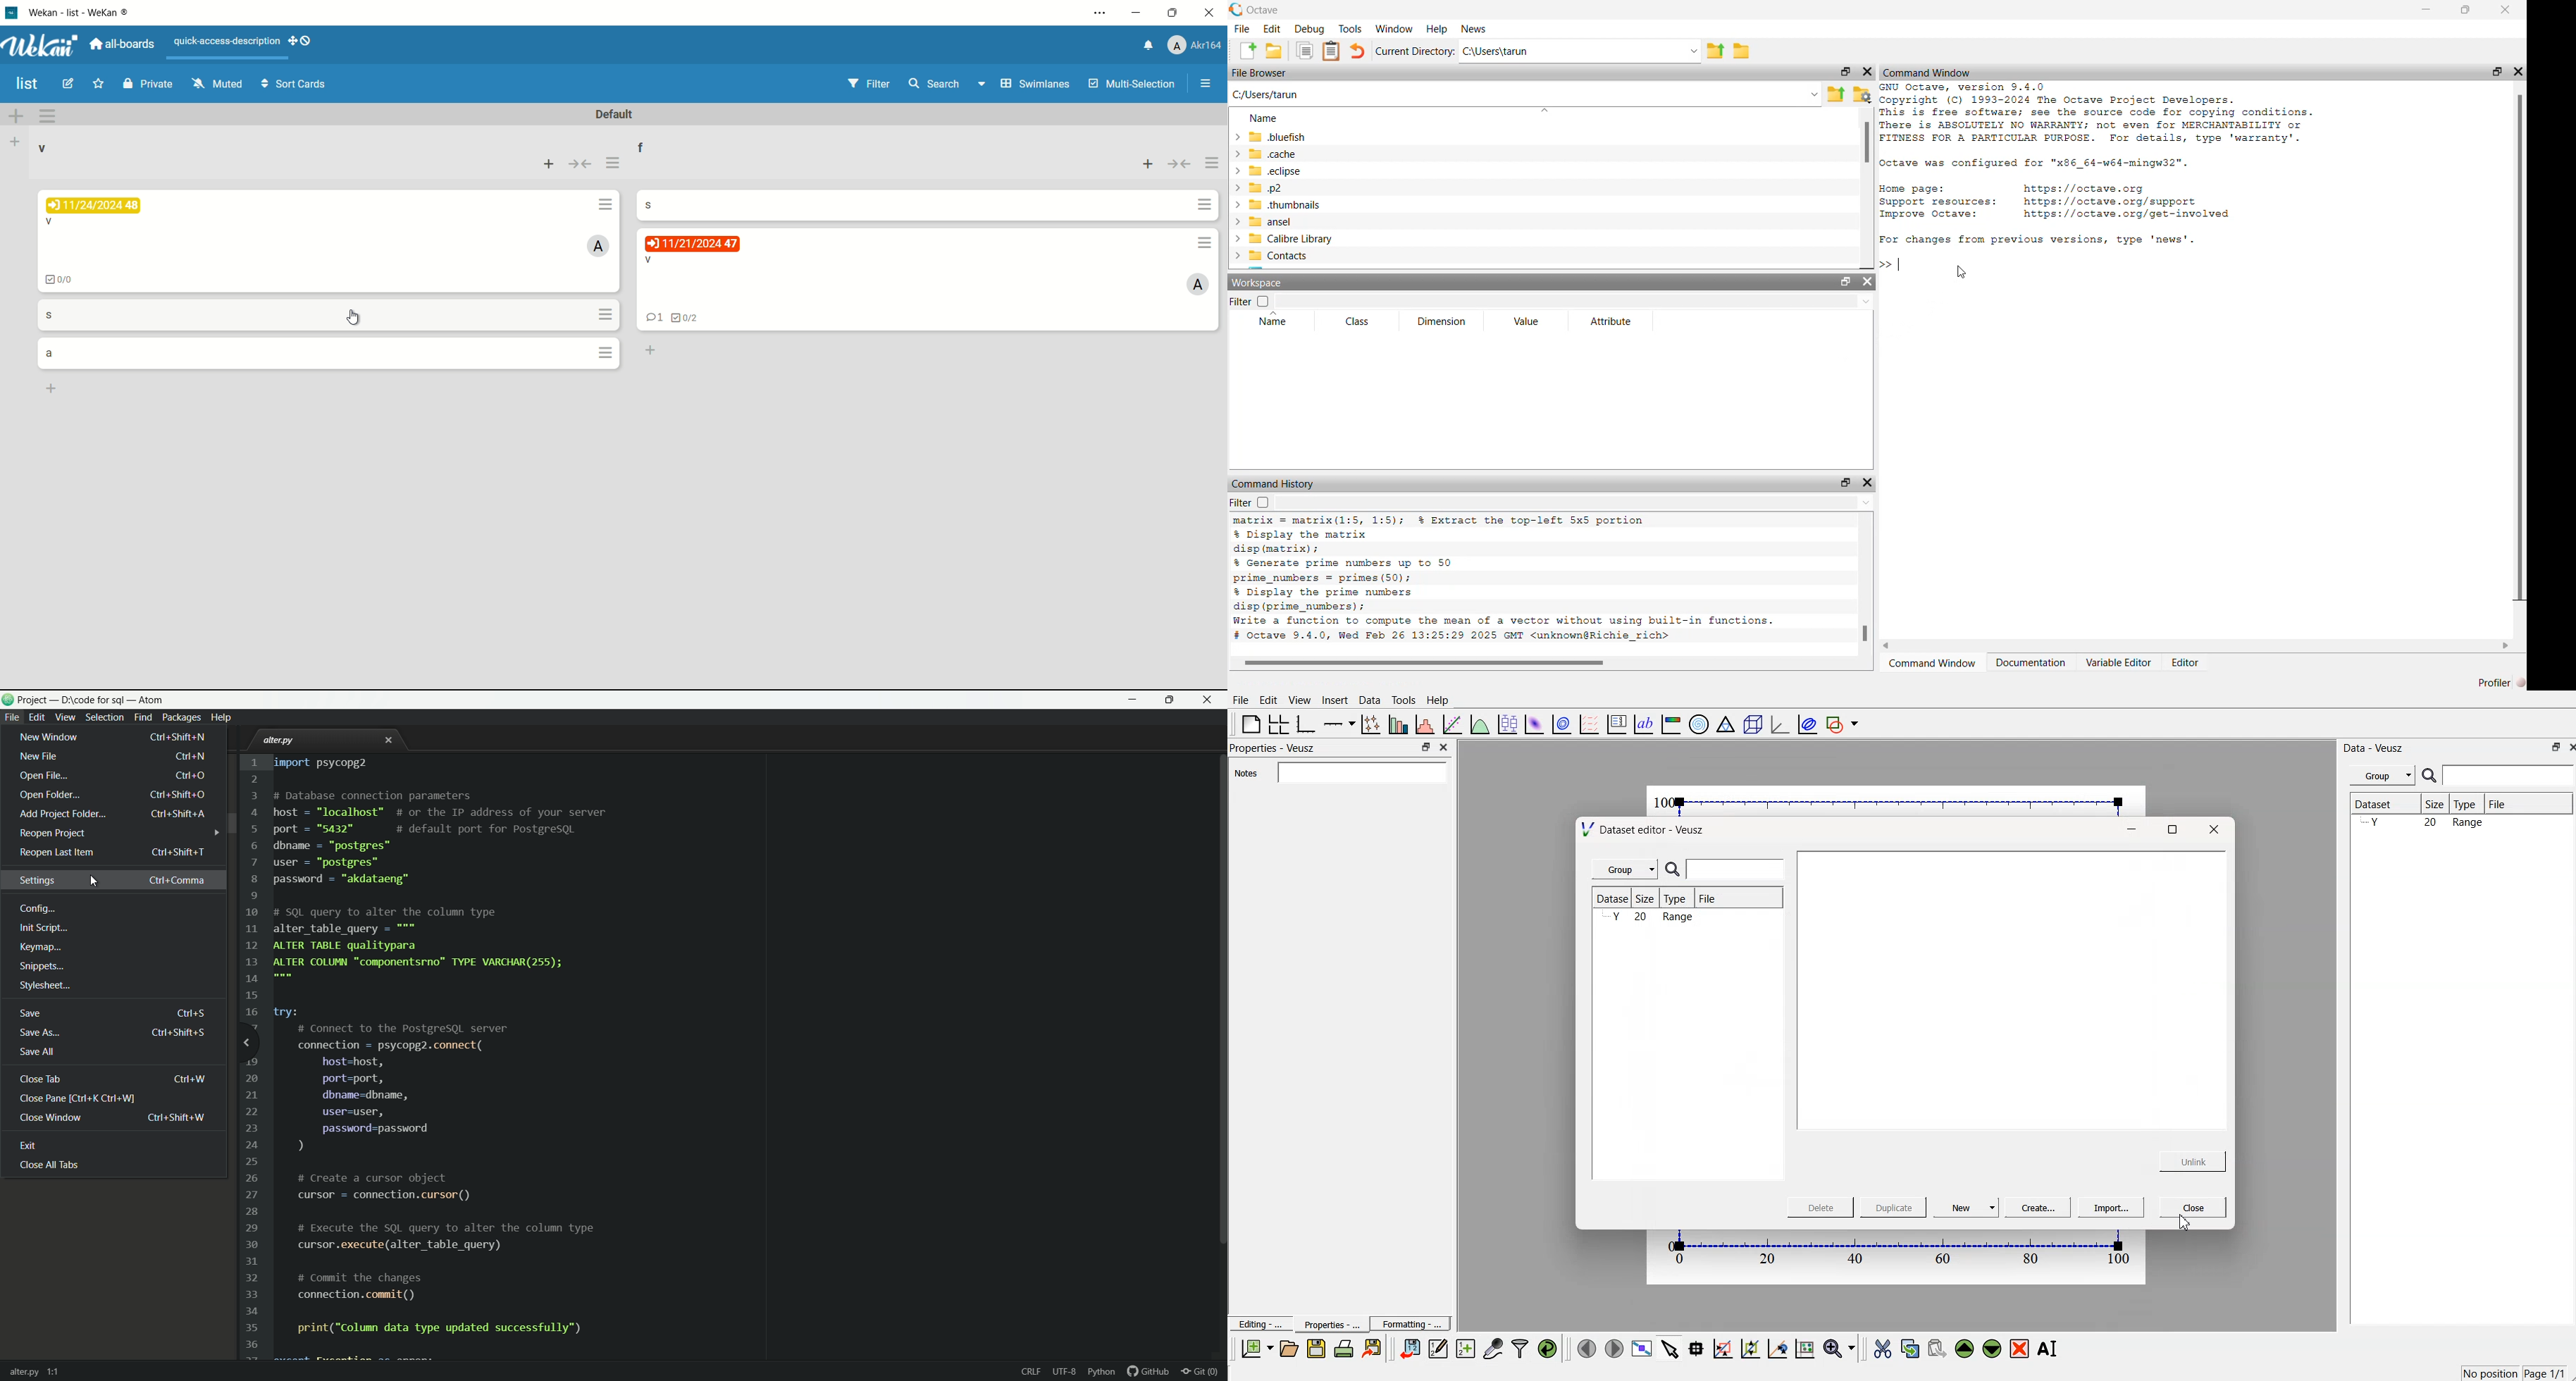 This screenshot has width=2576, height=1400. What do you see at coordinates (147, 83) in the screenshot?
I see `private` at bounding box center [147, 83].